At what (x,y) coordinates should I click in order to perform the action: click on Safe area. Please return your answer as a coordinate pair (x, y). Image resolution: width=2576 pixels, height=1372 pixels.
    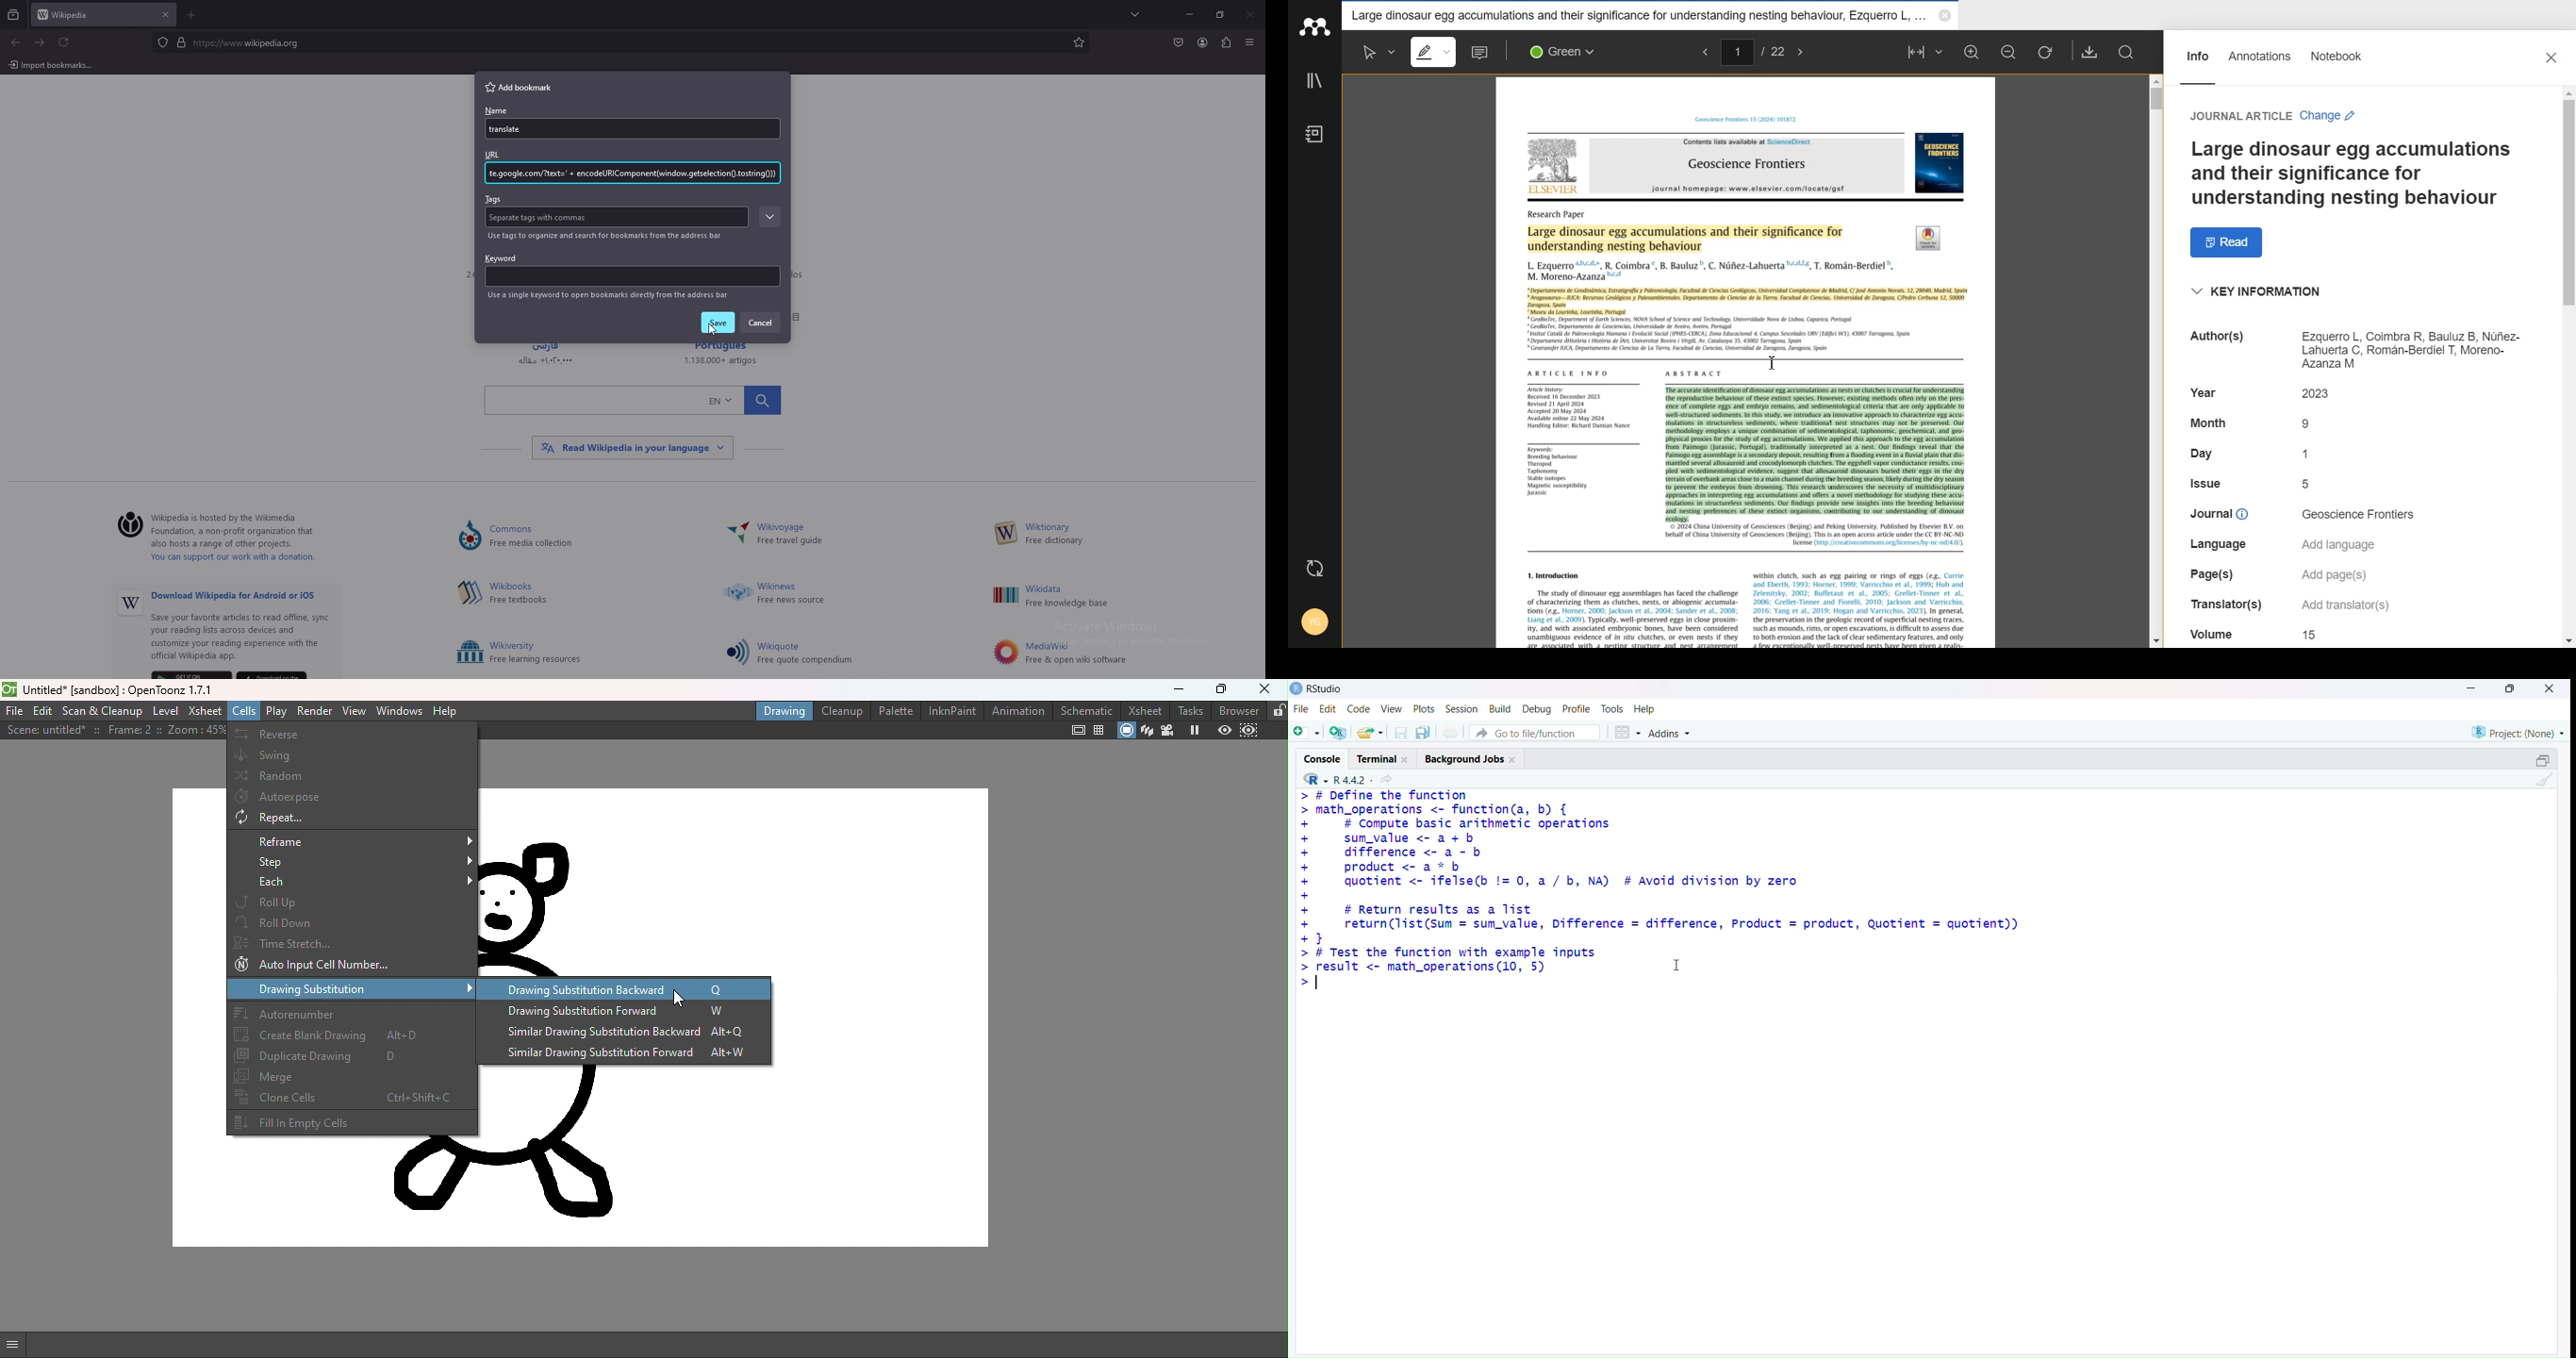
    Looking at the image, I should click on (1077, 730).